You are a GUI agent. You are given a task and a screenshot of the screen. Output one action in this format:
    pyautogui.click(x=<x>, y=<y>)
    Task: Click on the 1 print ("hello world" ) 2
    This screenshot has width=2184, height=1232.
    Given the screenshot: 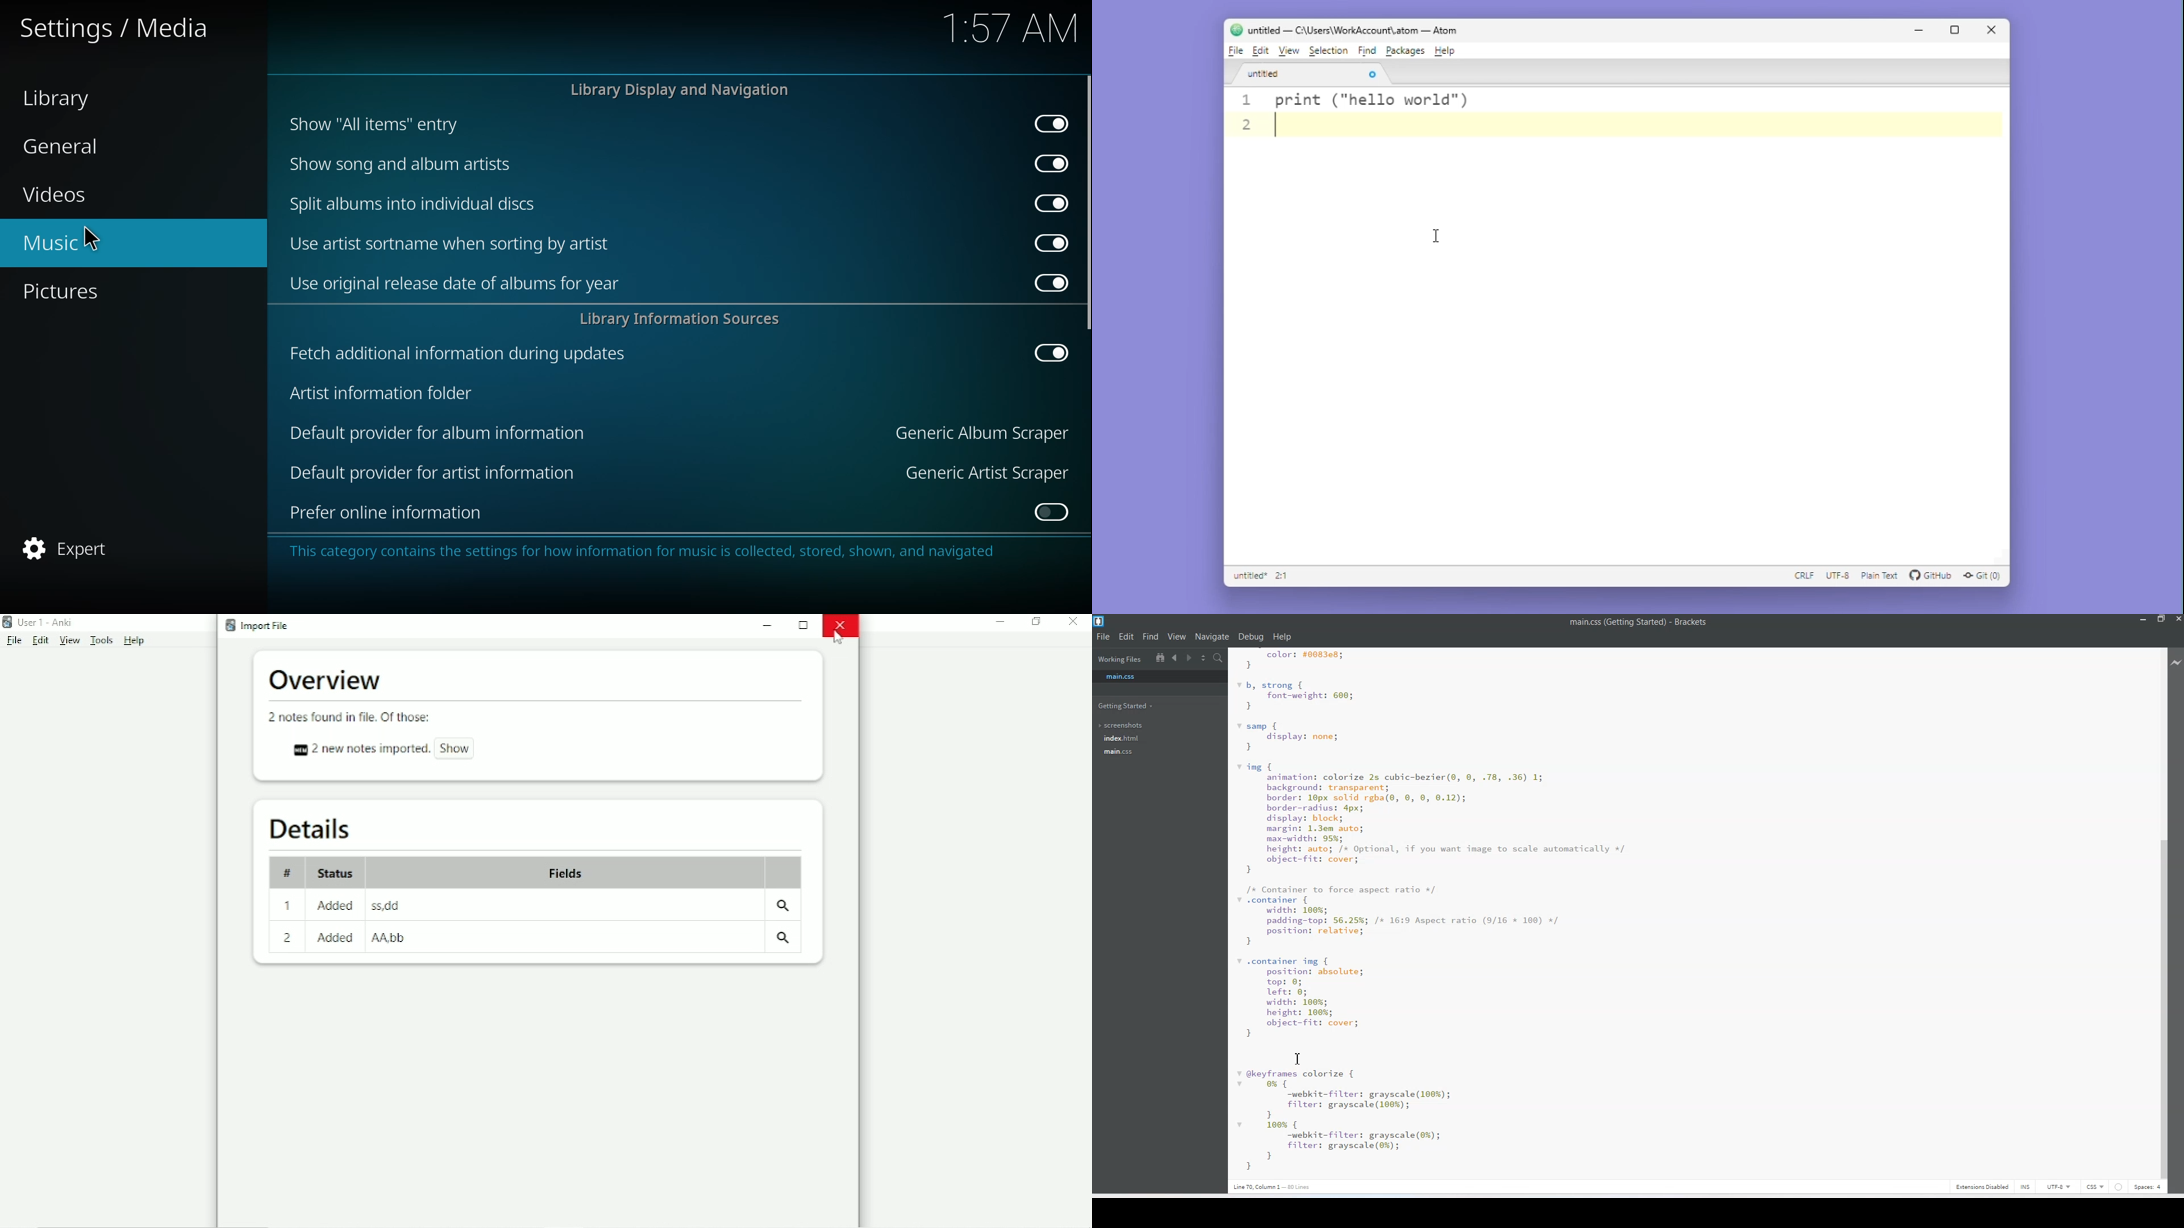 What is the action you would take?
    pyautogui.click(x=1621, y=115)
    